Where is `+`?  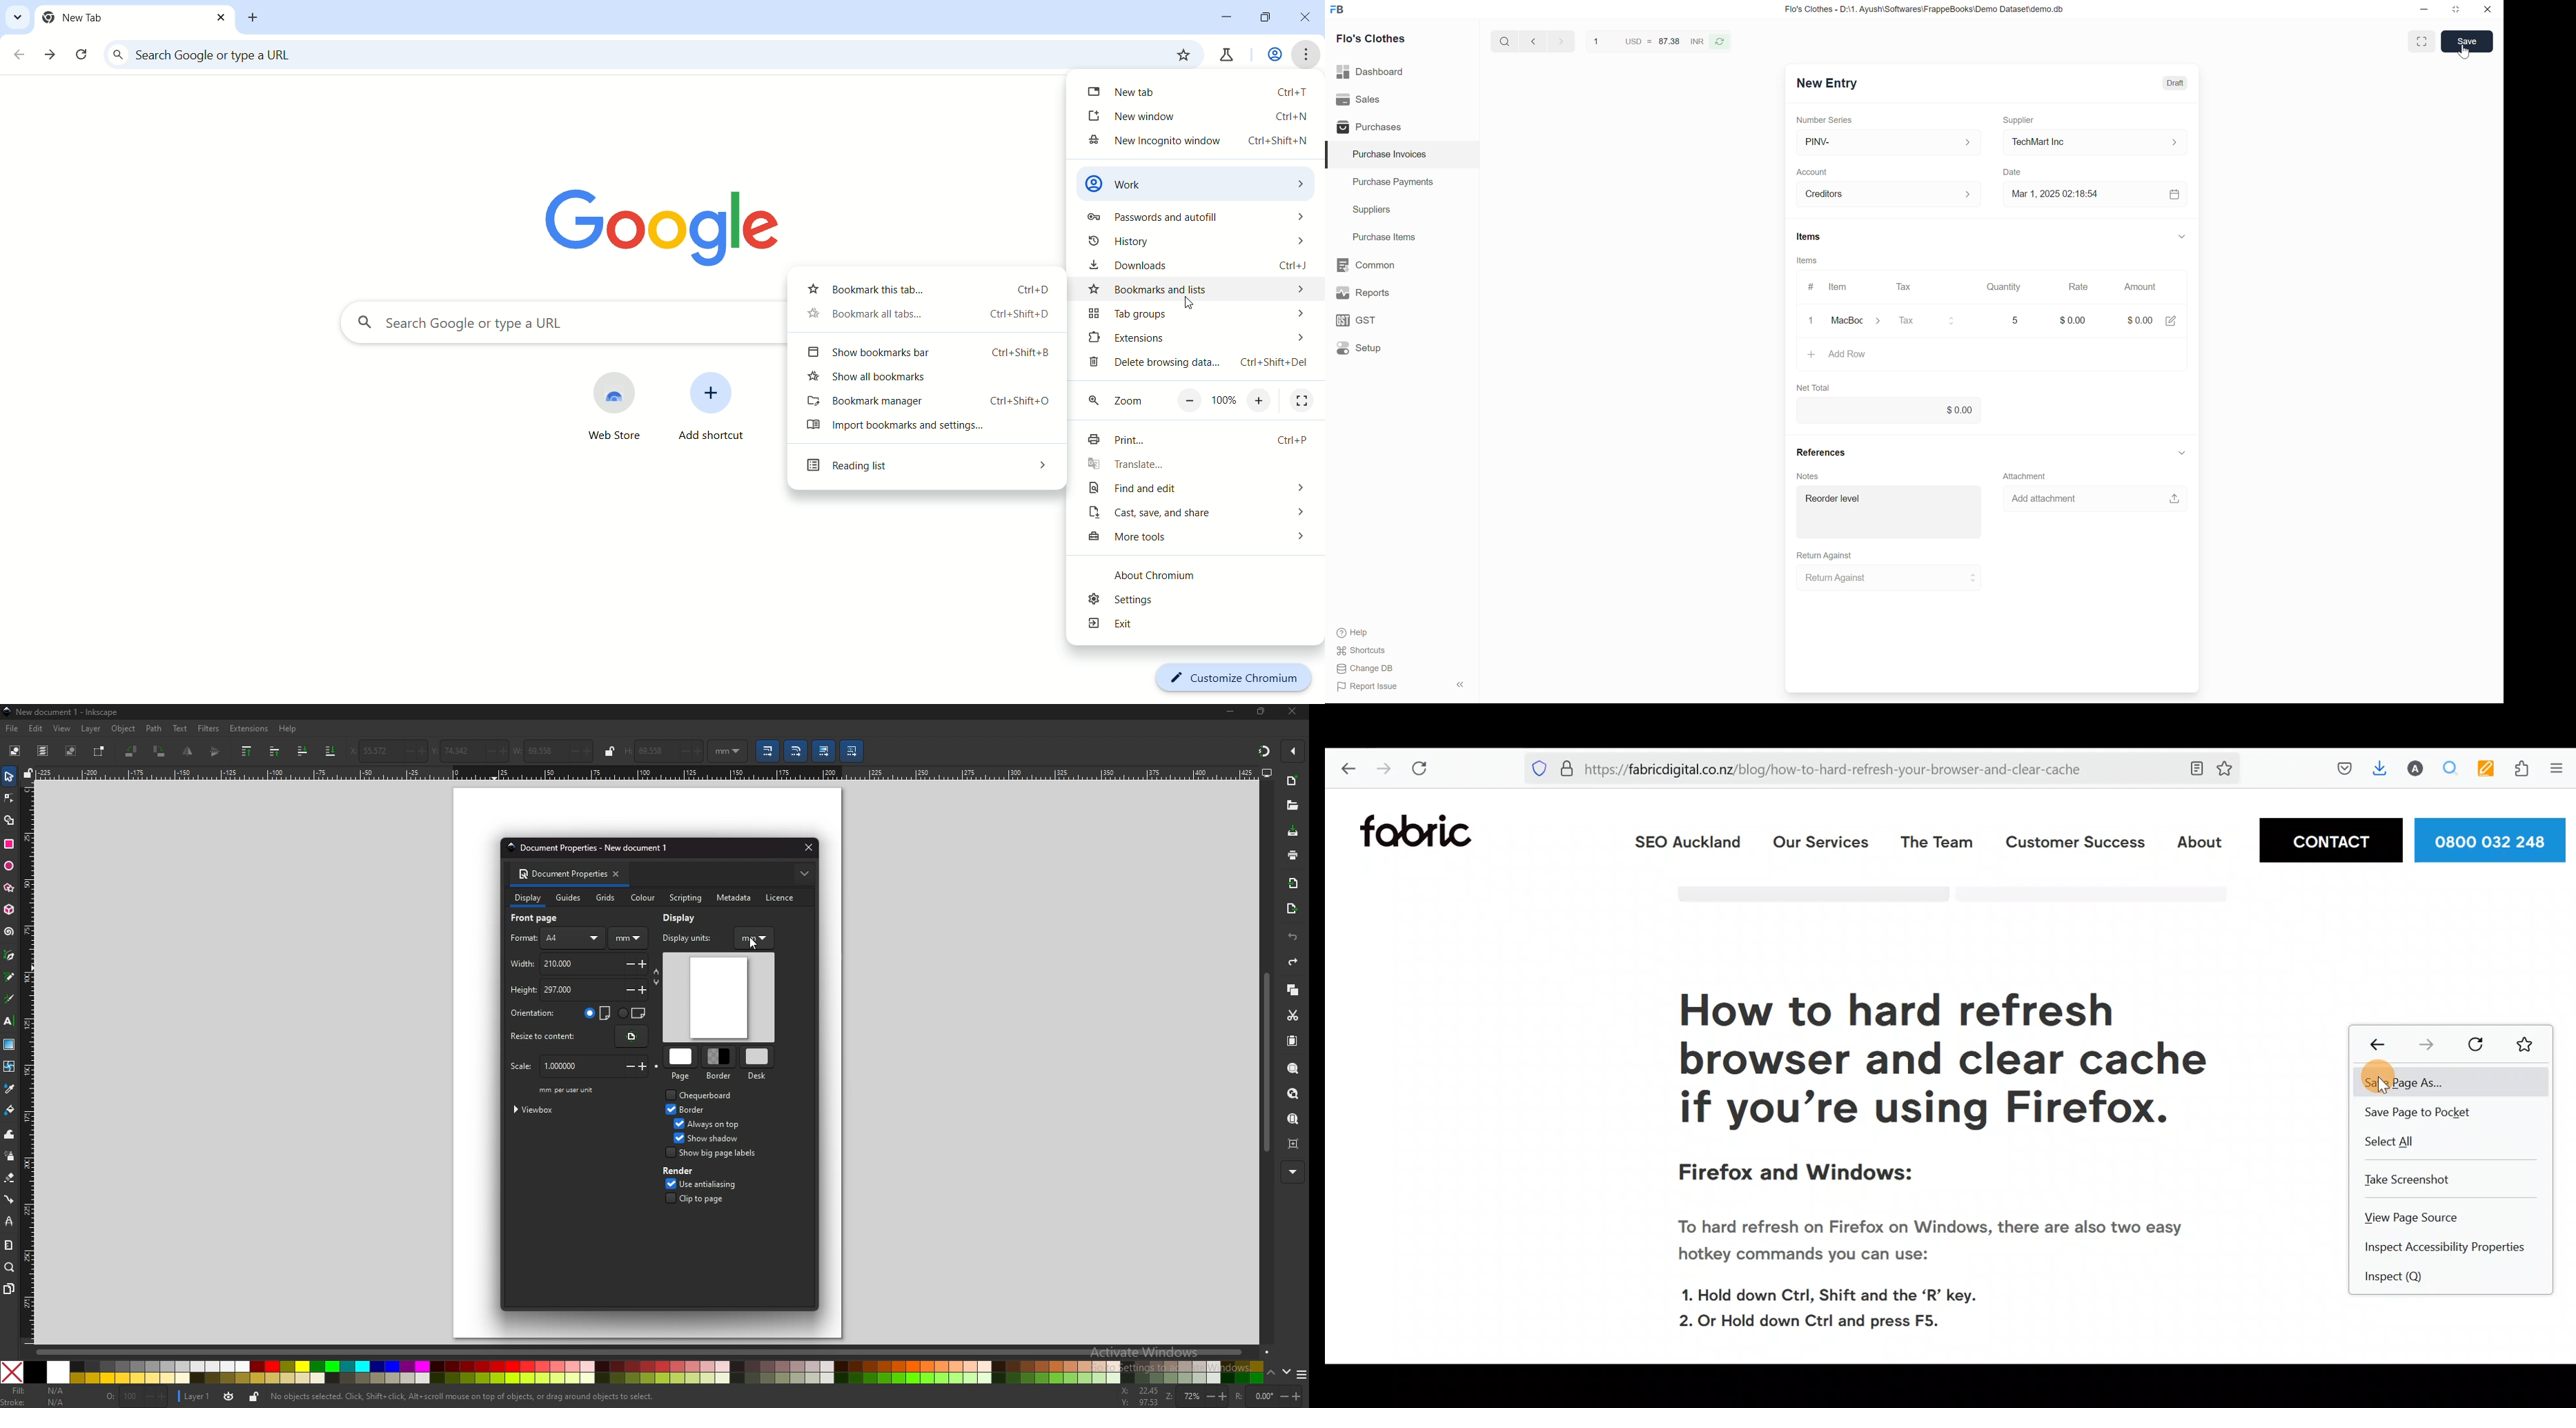 + is located at coordinates (589, 752).